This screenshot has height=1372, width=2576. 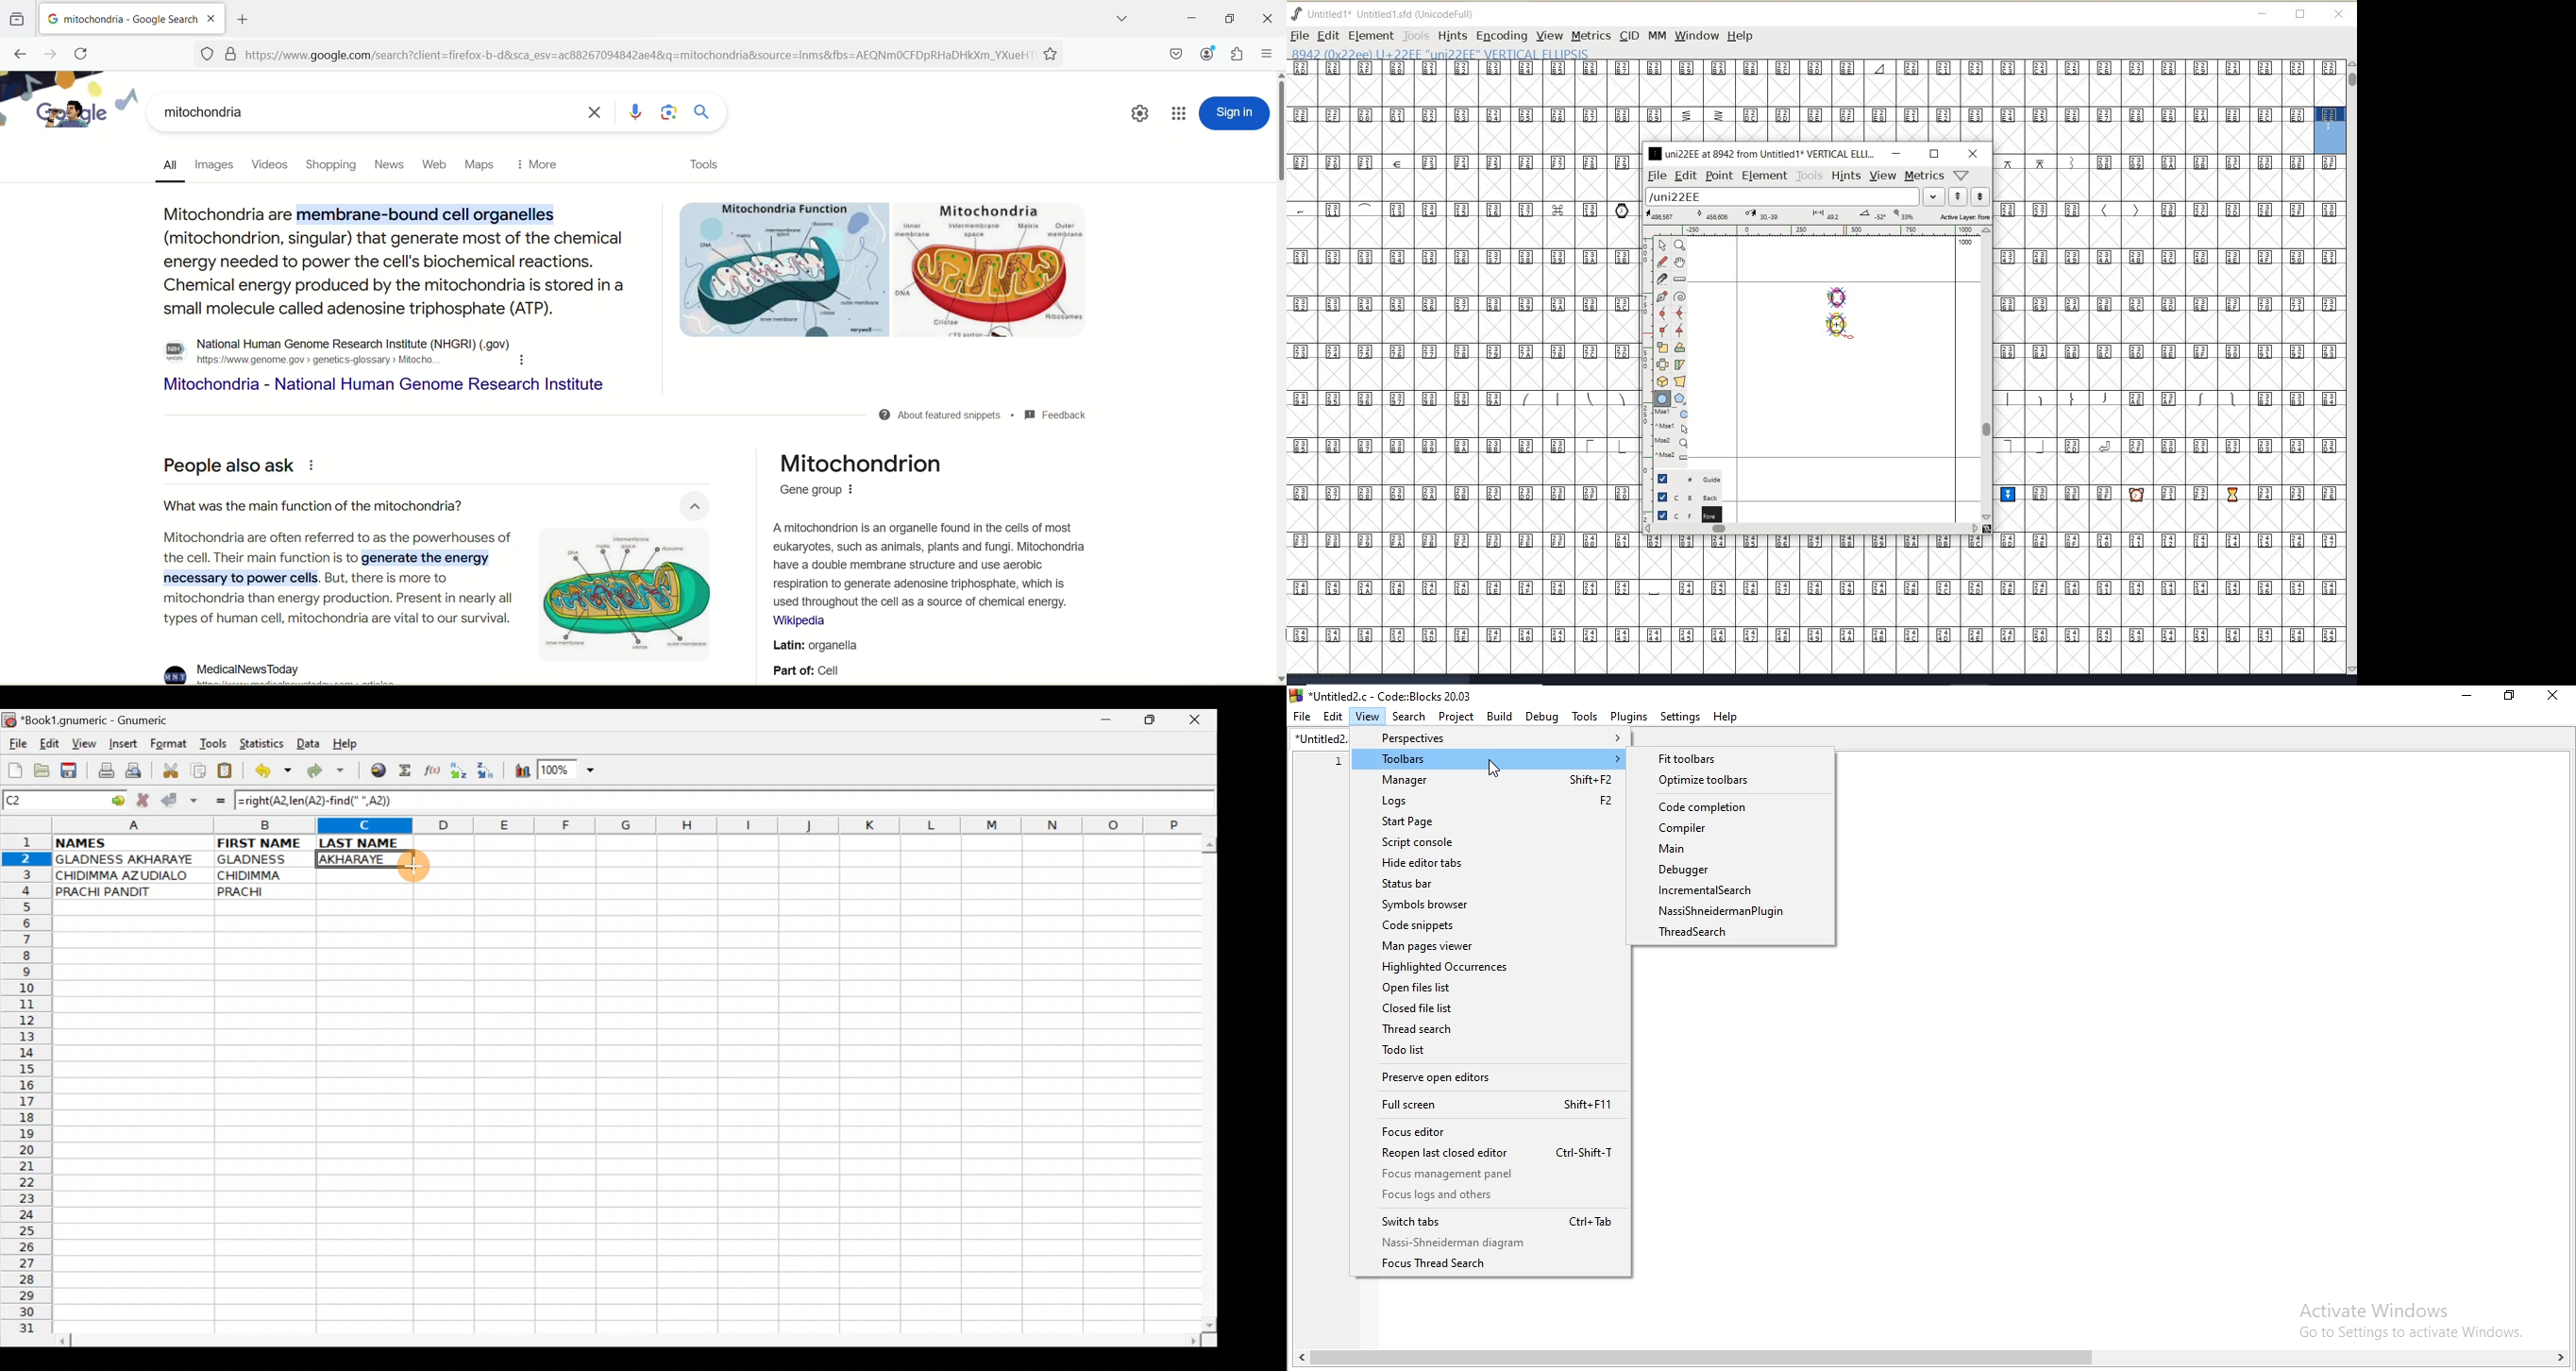 I want to click on mm, so click(x=1656, y=33).